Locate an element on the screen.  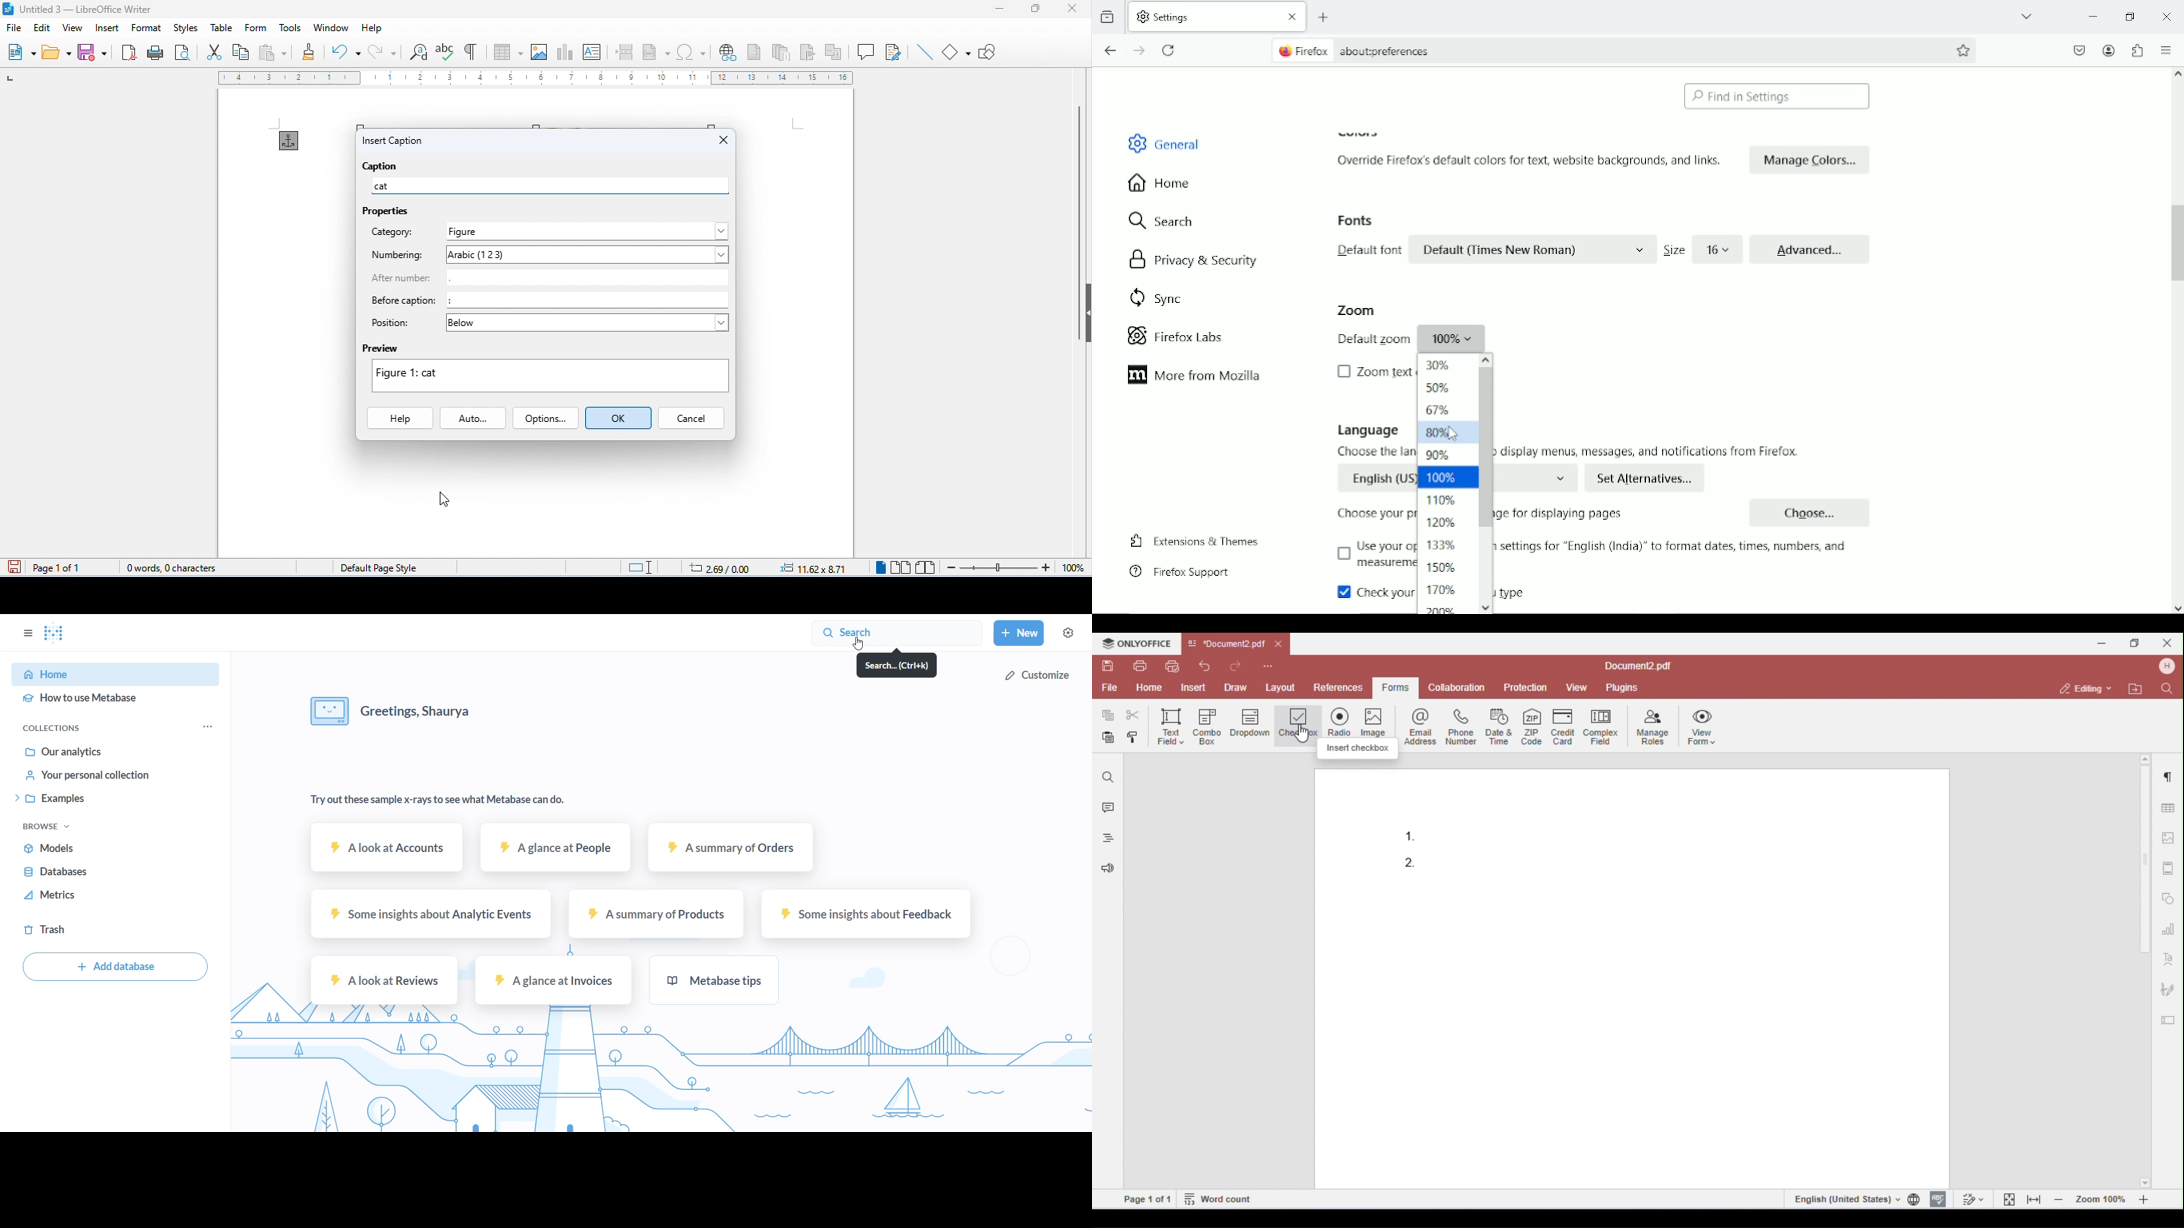
export pdf is located at coordinates (130, 52).